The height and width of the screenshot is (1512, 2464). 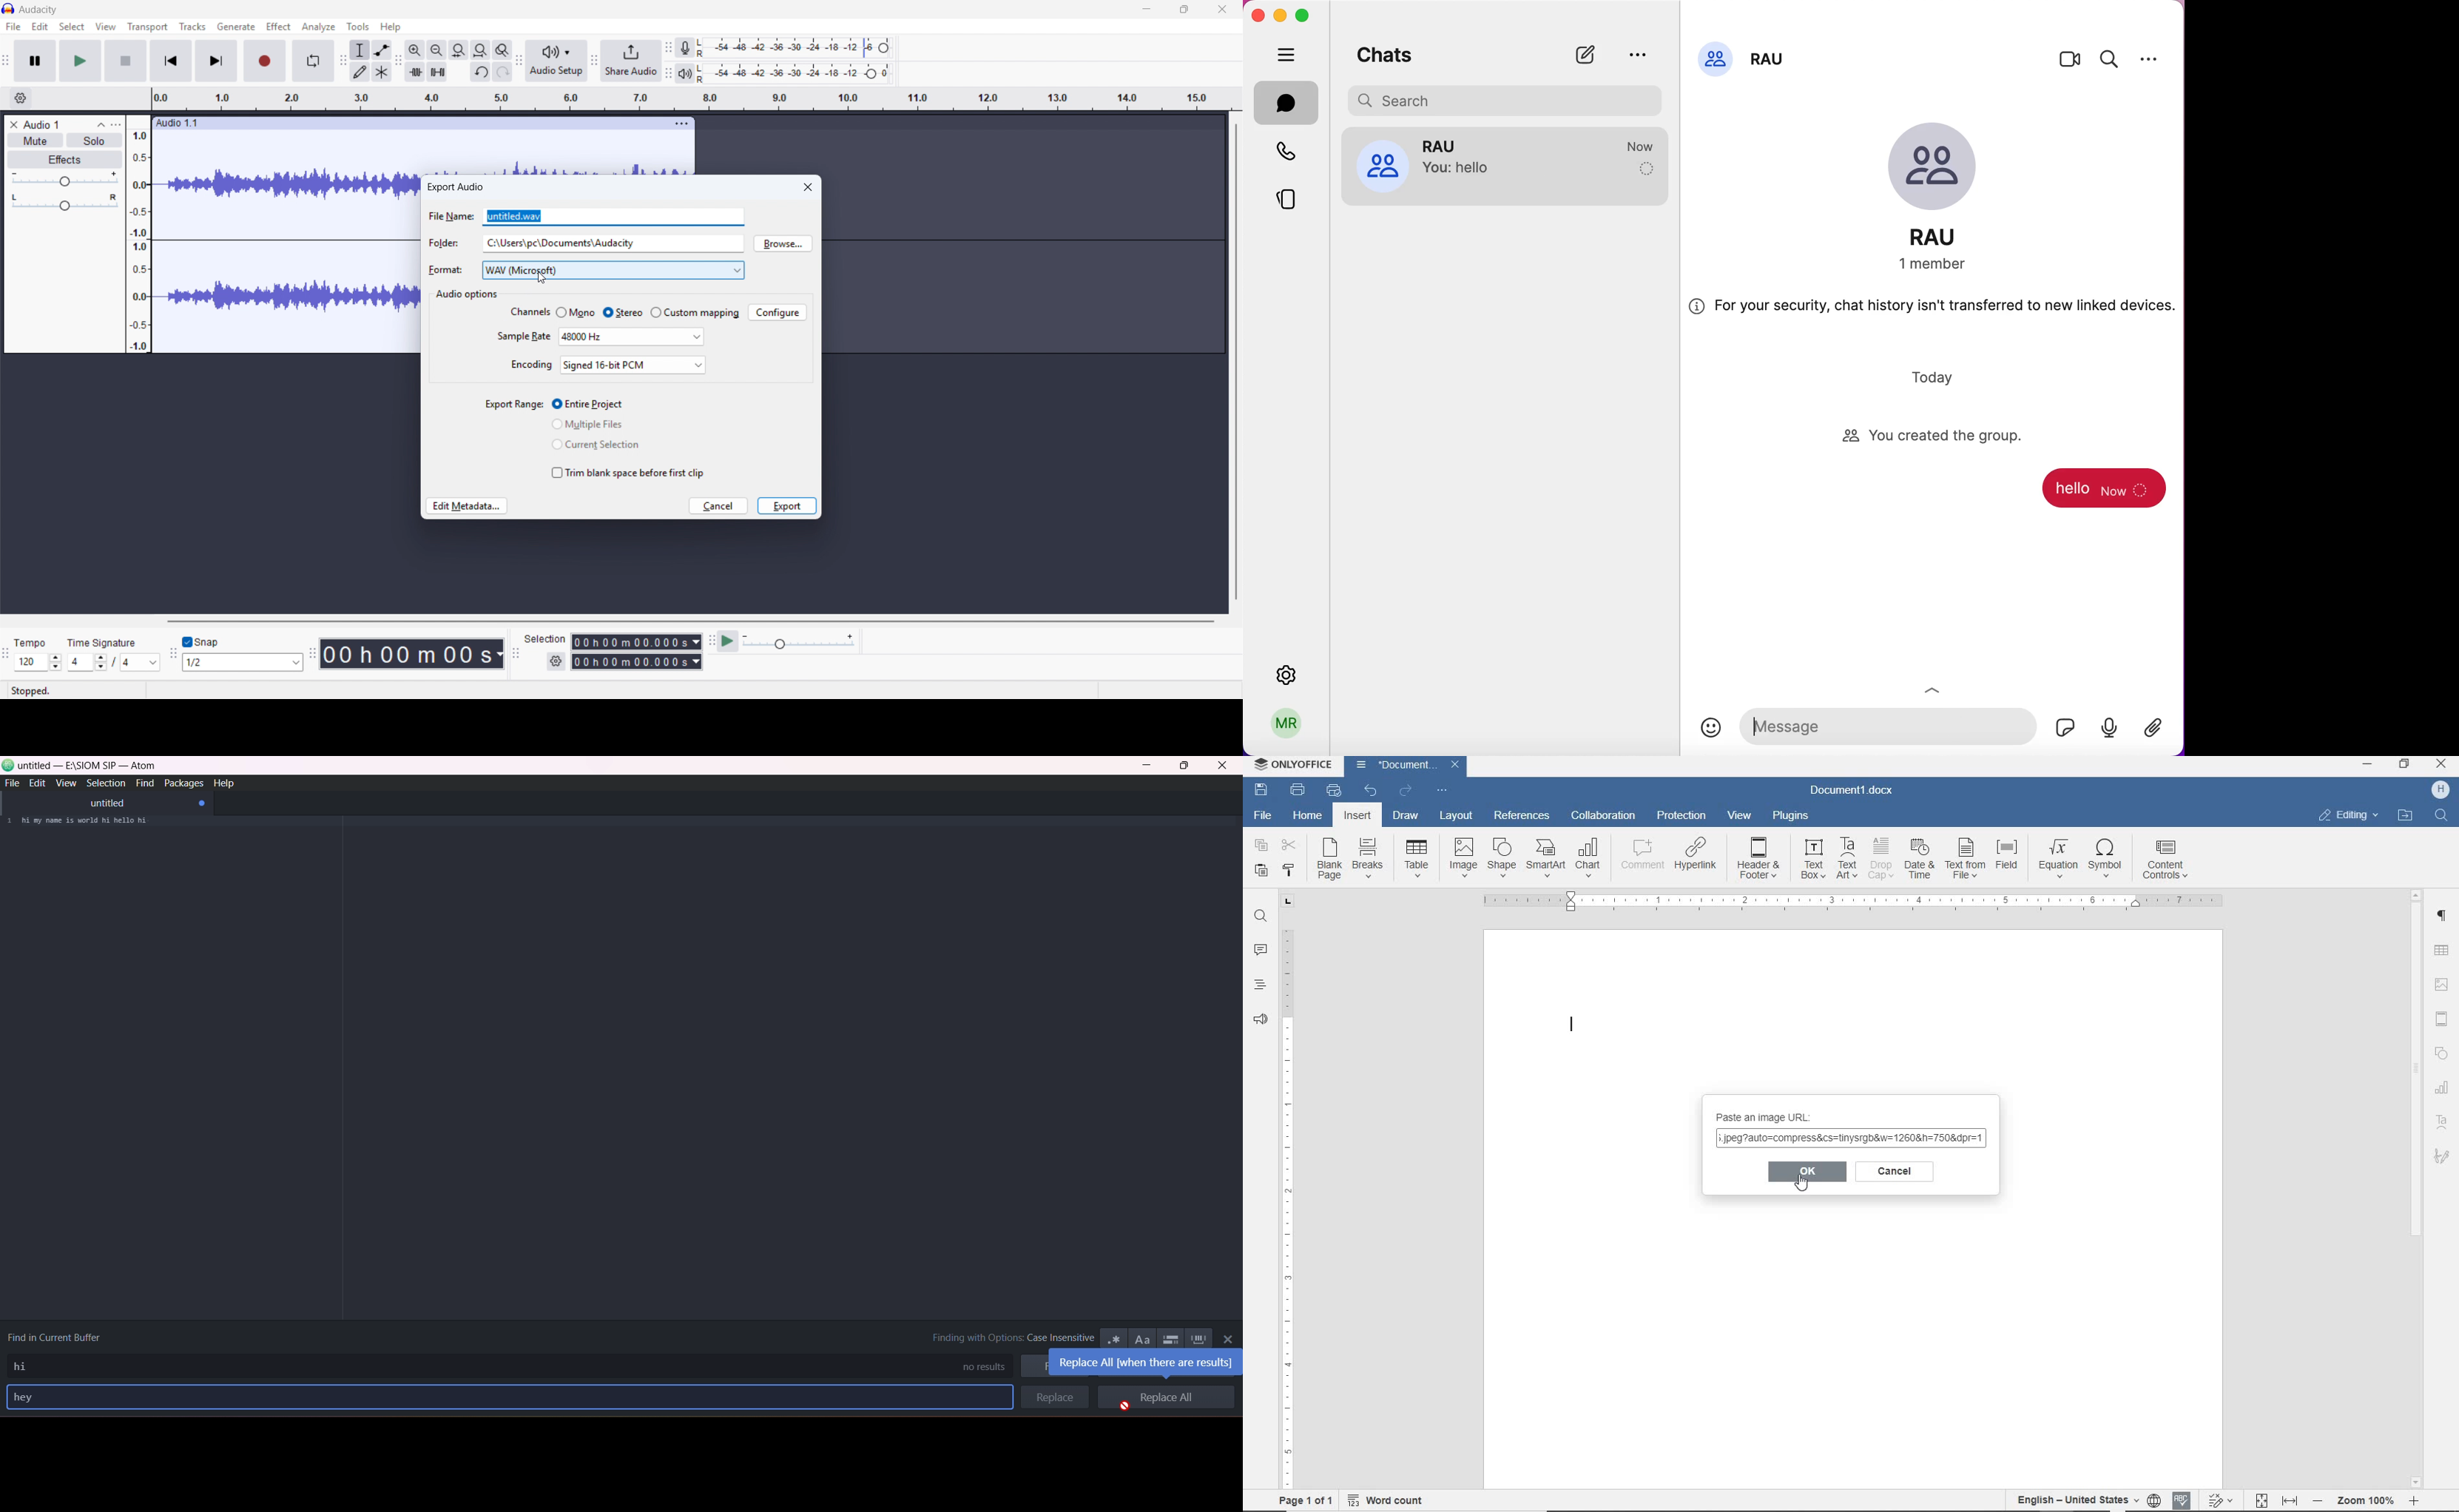 I want to click on paragraph settings, so click(x=2444, y=917).